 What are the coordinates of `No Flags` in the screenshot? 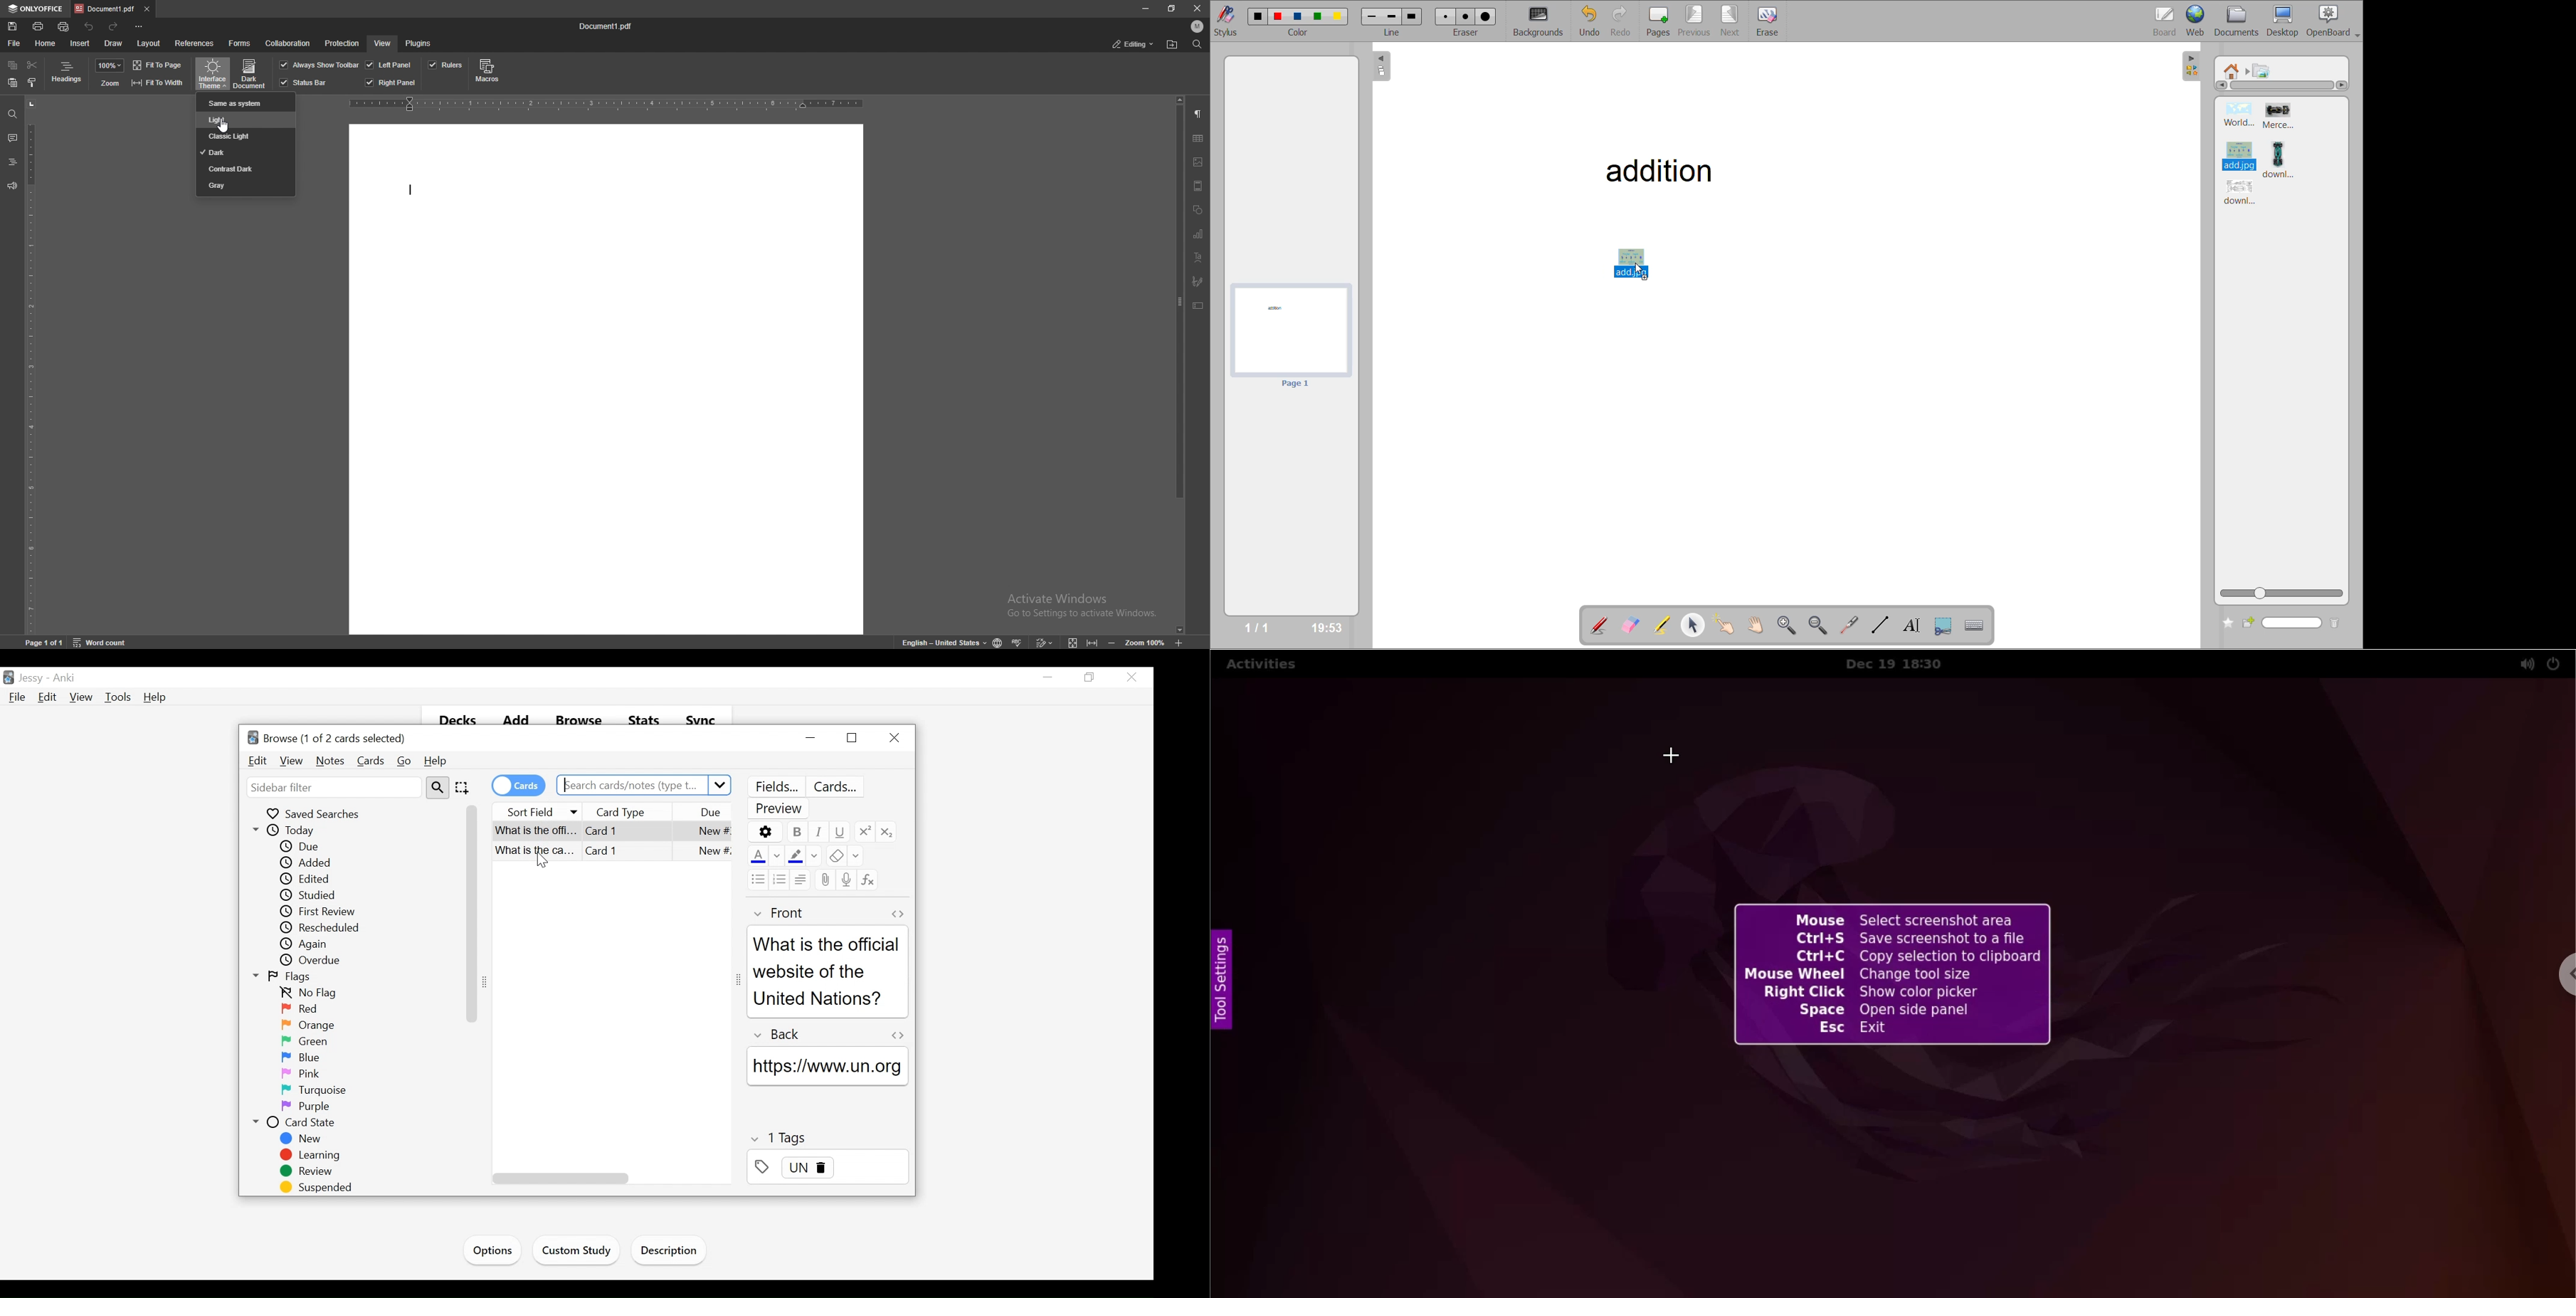 It's located at (313, 994).